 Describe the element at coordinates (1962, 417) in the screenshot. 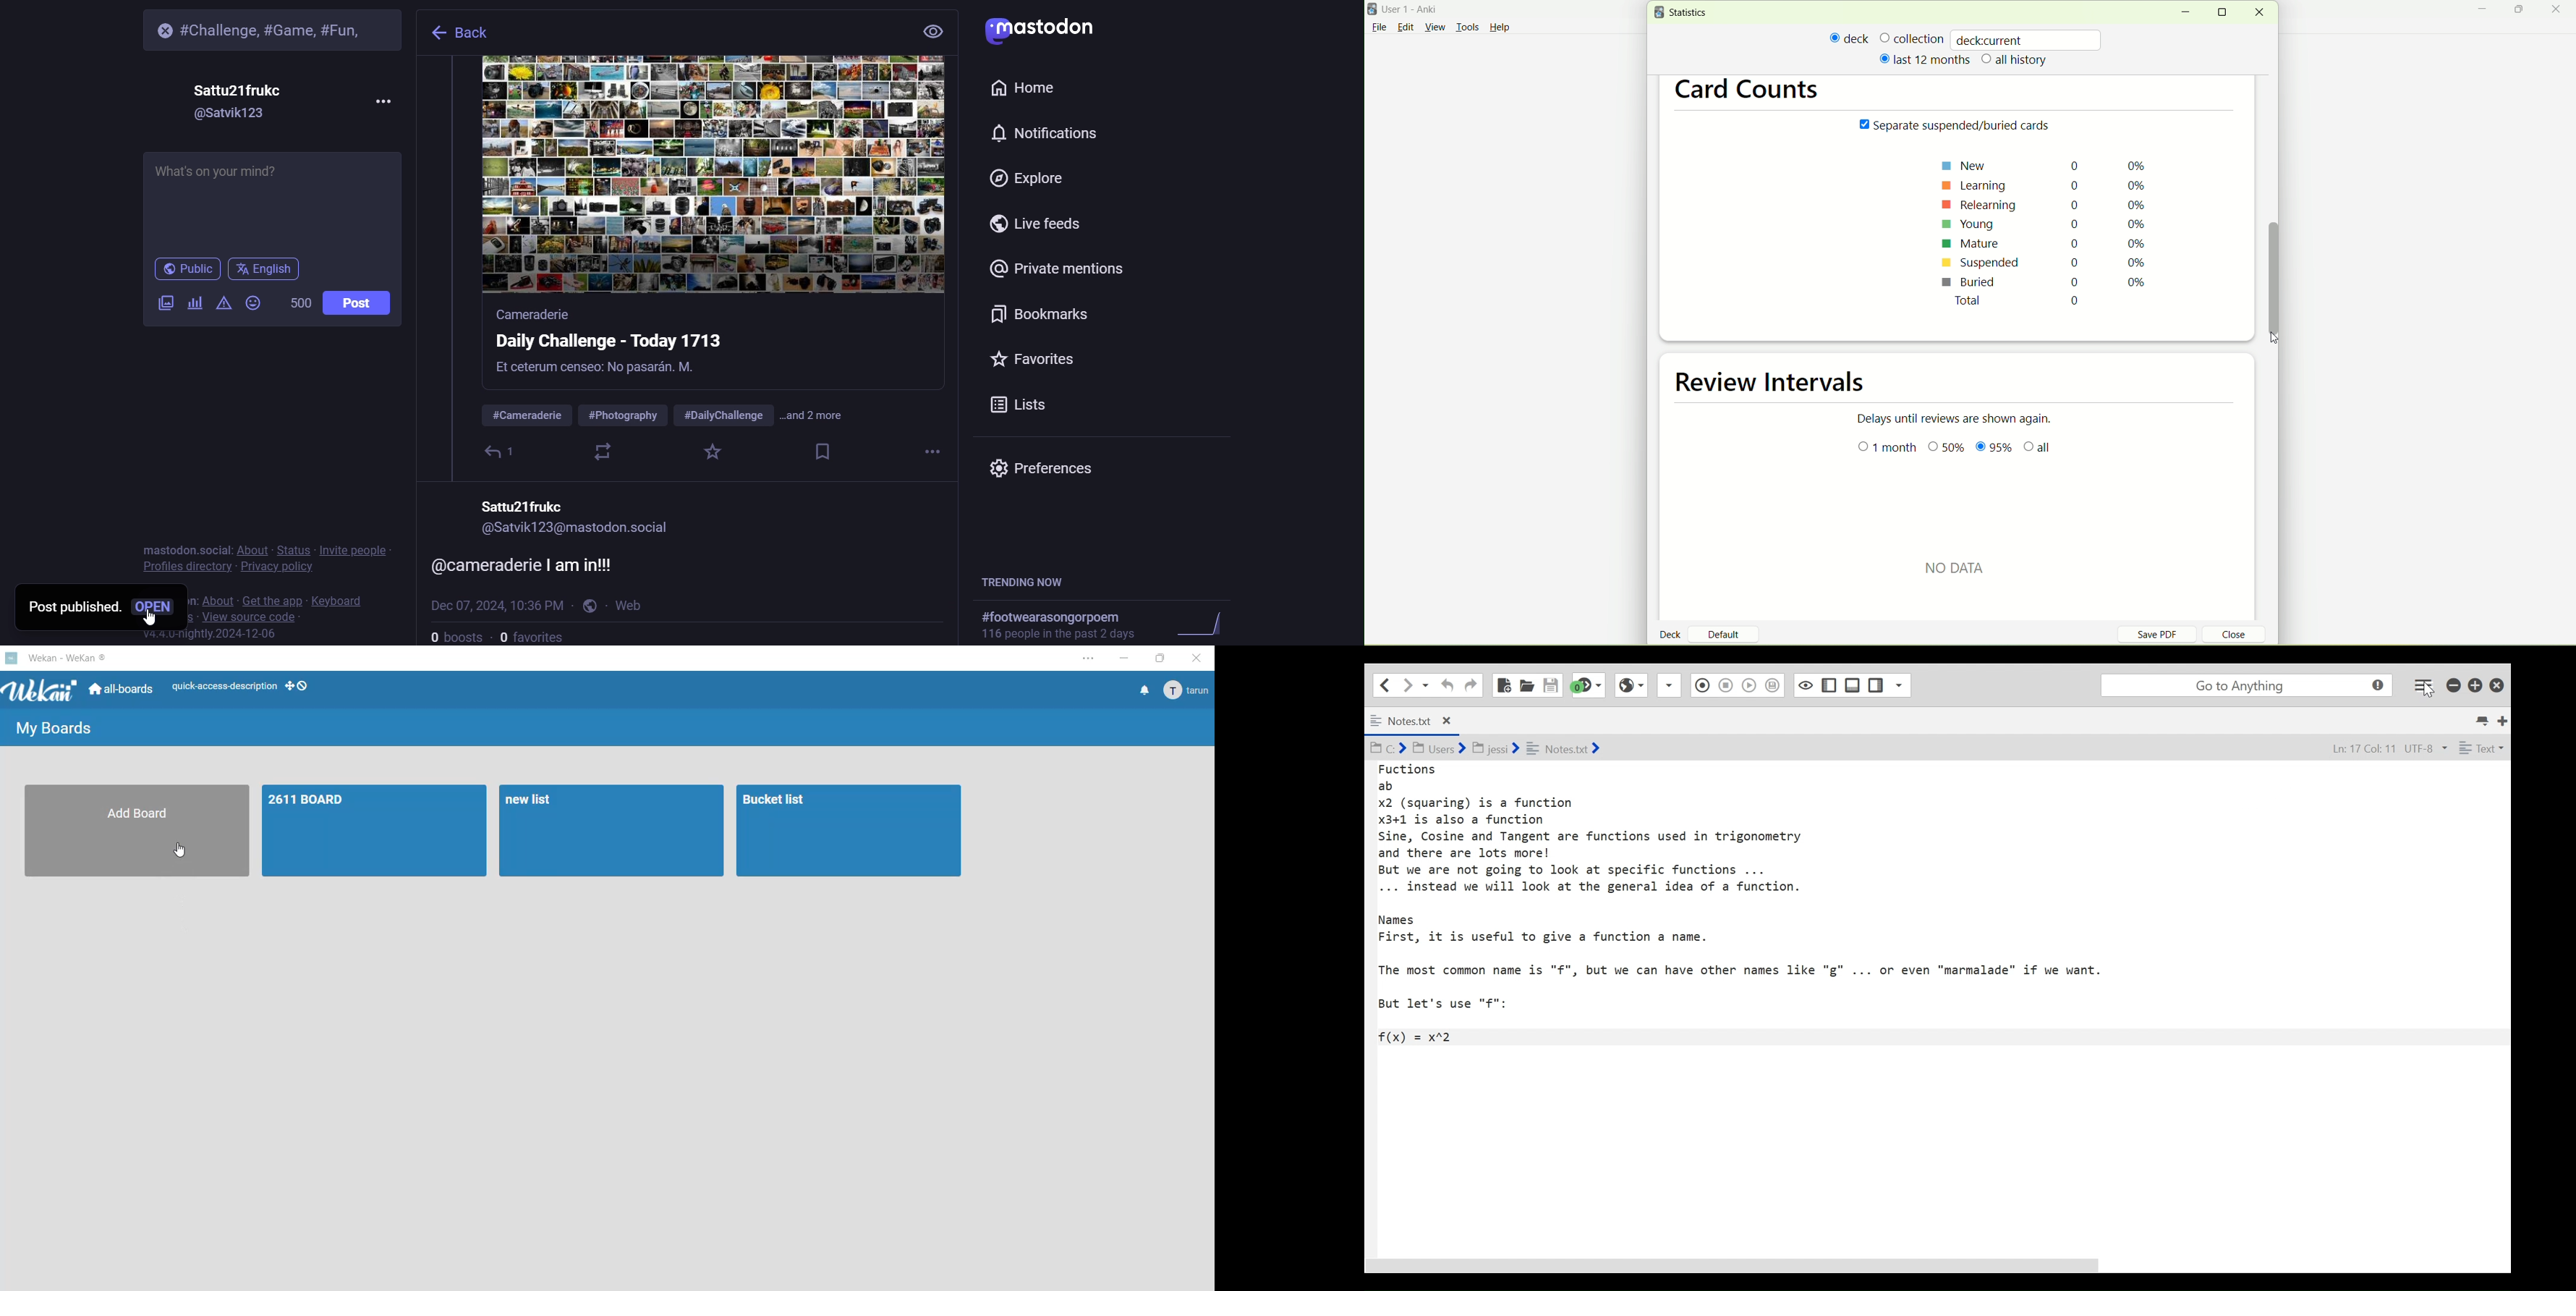

I see `Delays until reviews are shown again.` at that location.